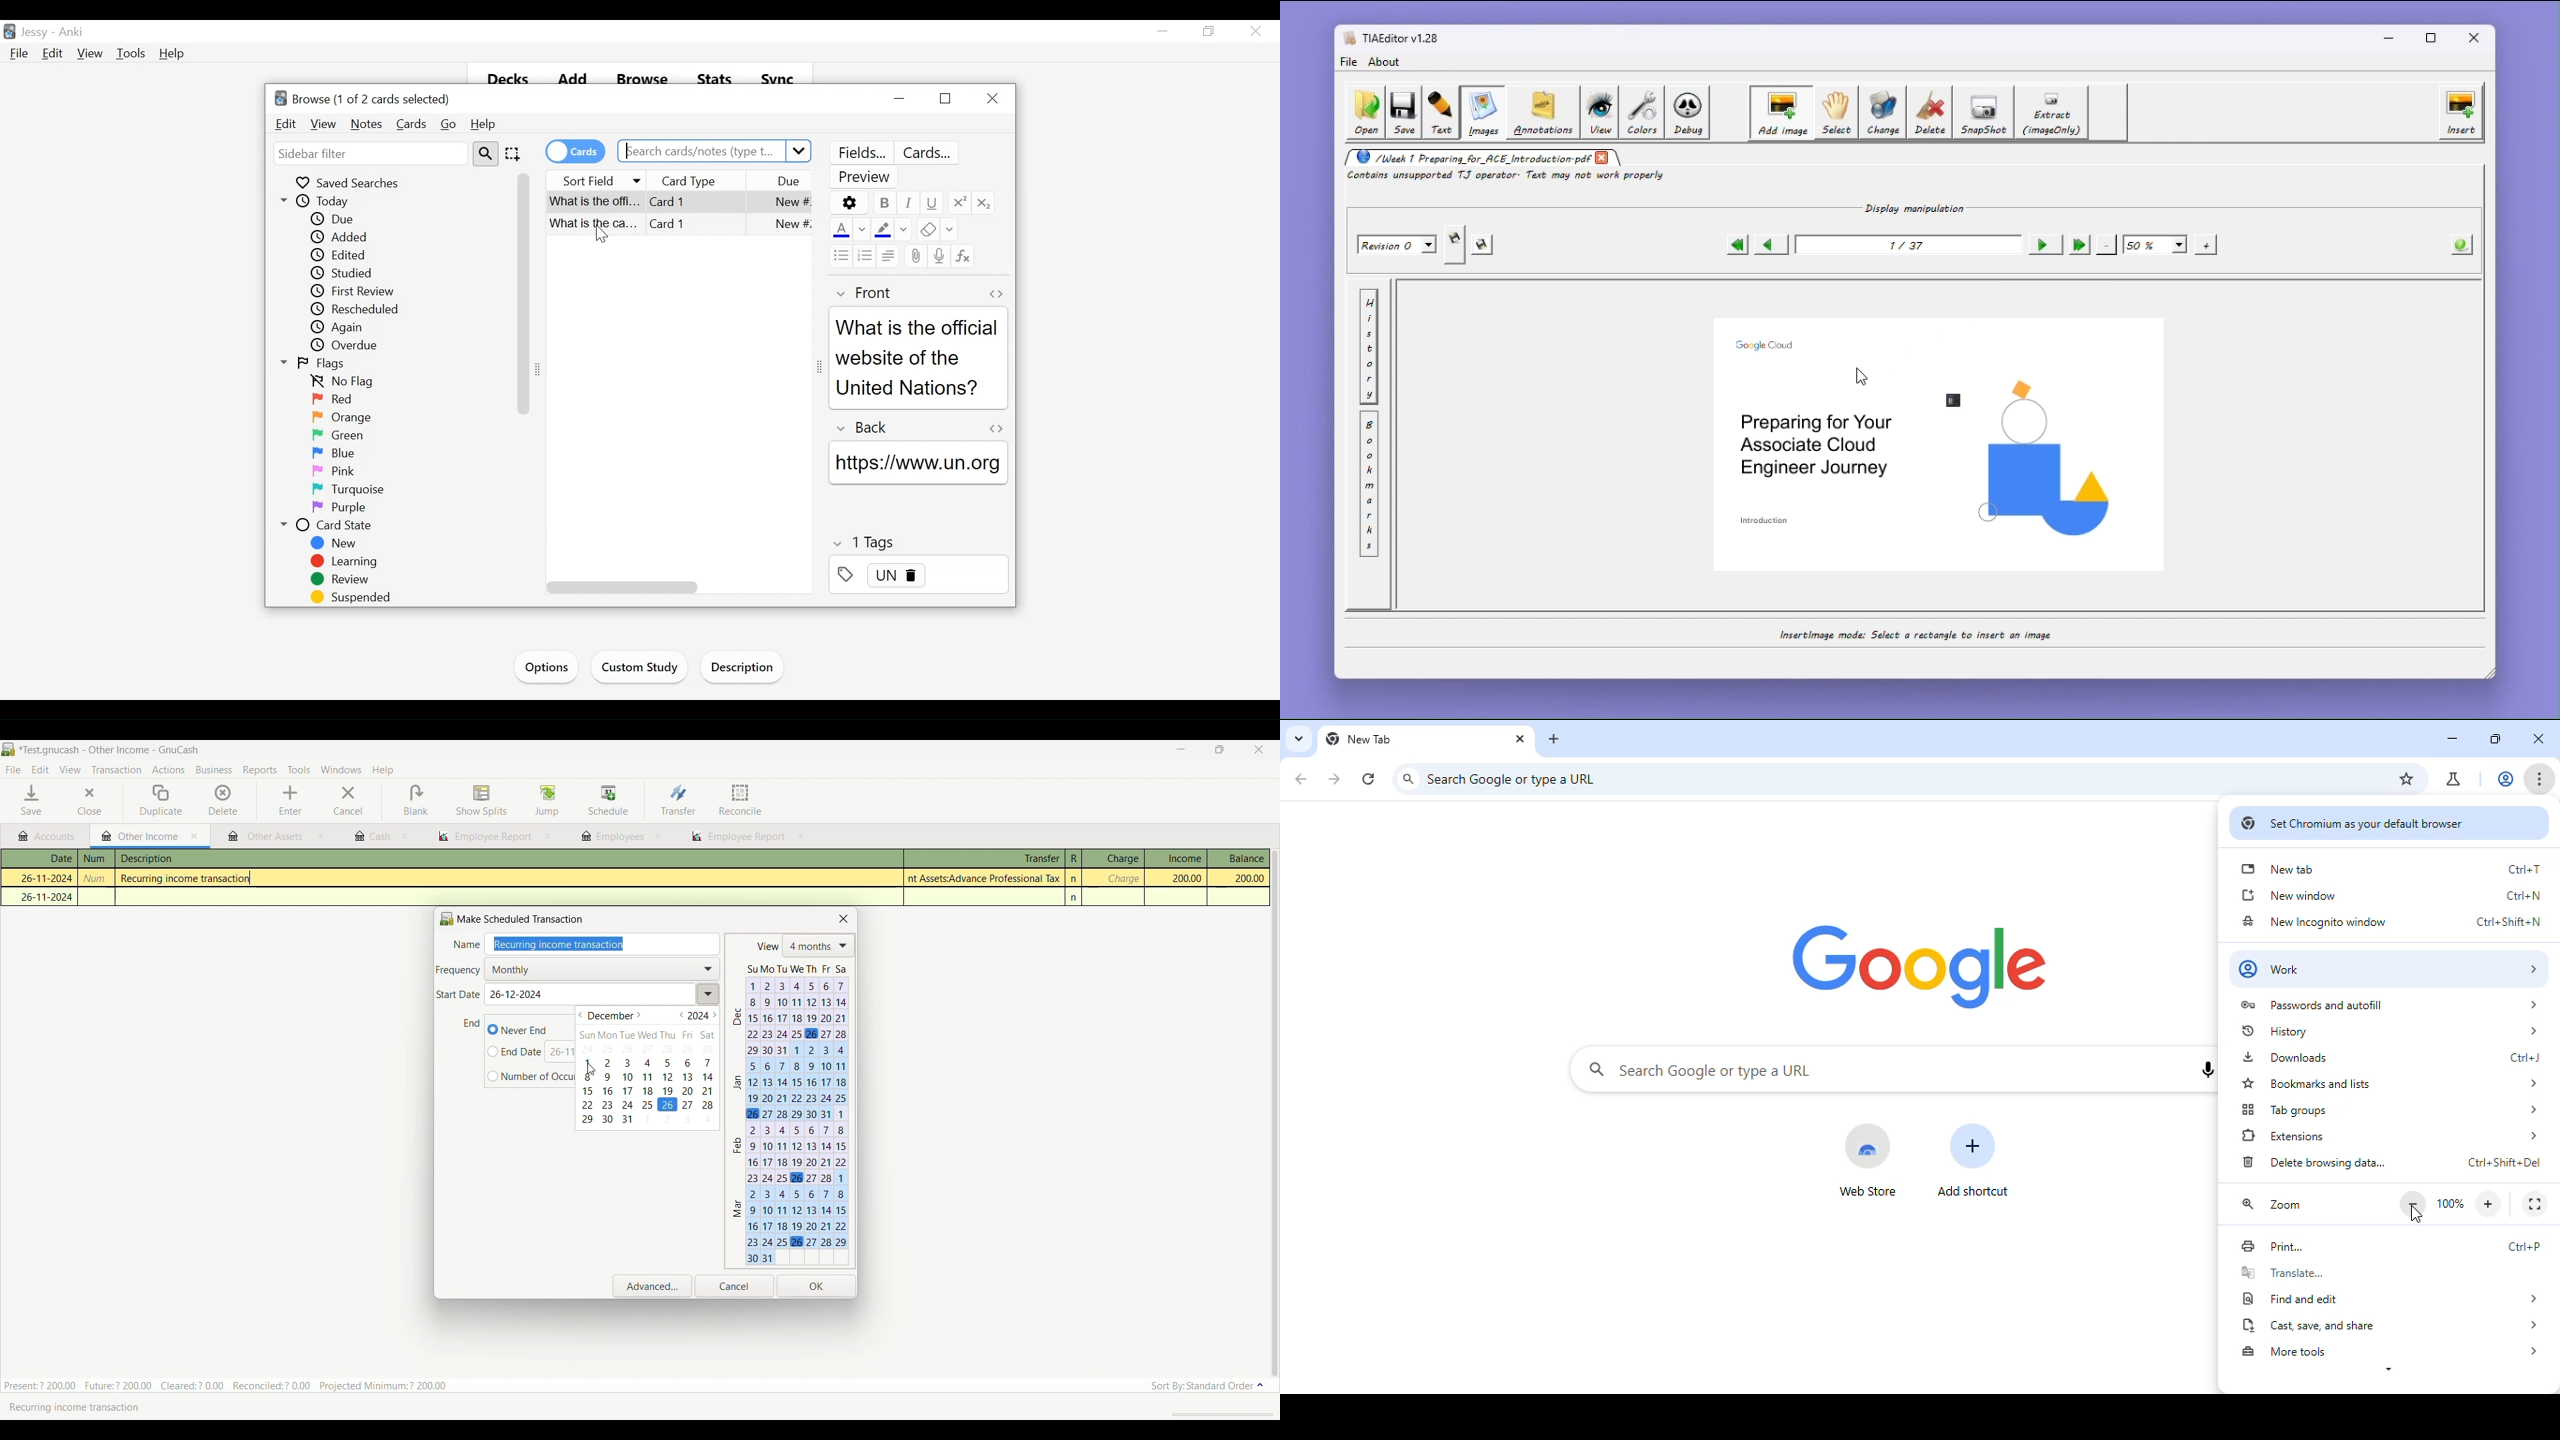 The height and width of the screenshot is (1456, 2576). What do you see at coordinates (261, 770) in the screenshot?
I see `Reports menu` at bounding box center [261, 770].